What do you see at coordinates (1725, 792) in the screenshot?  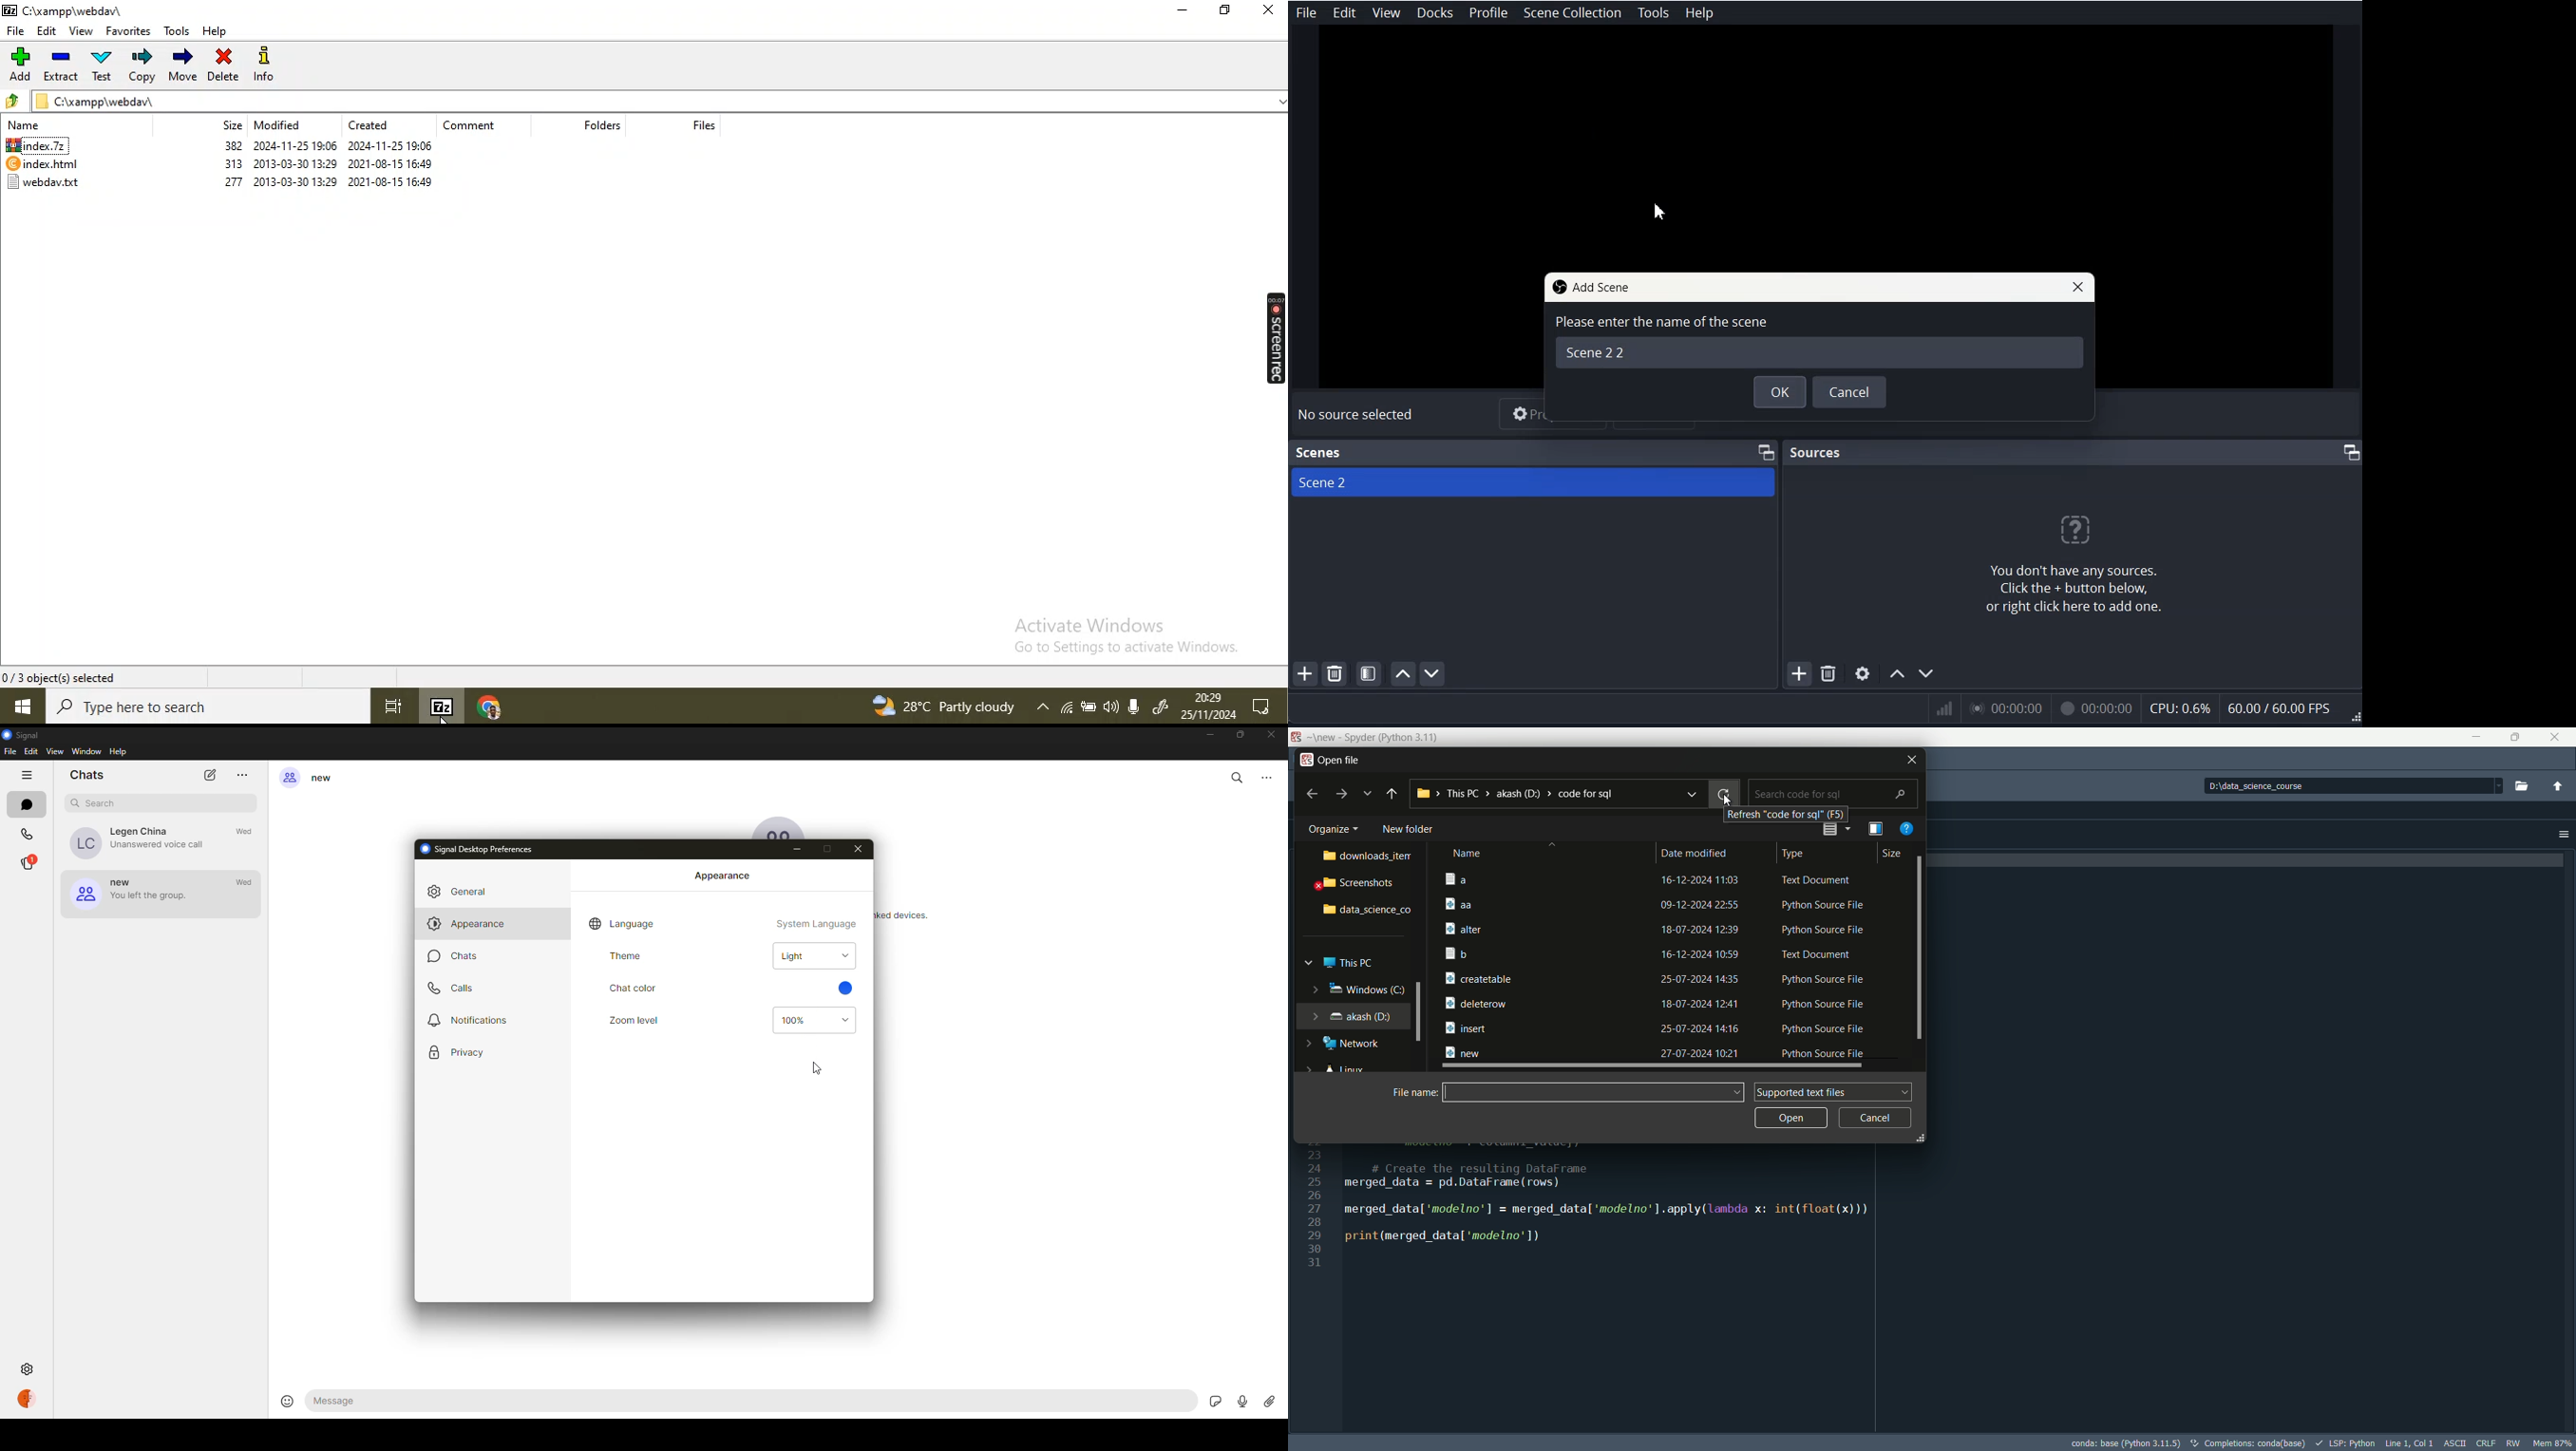 I see `refresh` at bounding box center [1725, 792].